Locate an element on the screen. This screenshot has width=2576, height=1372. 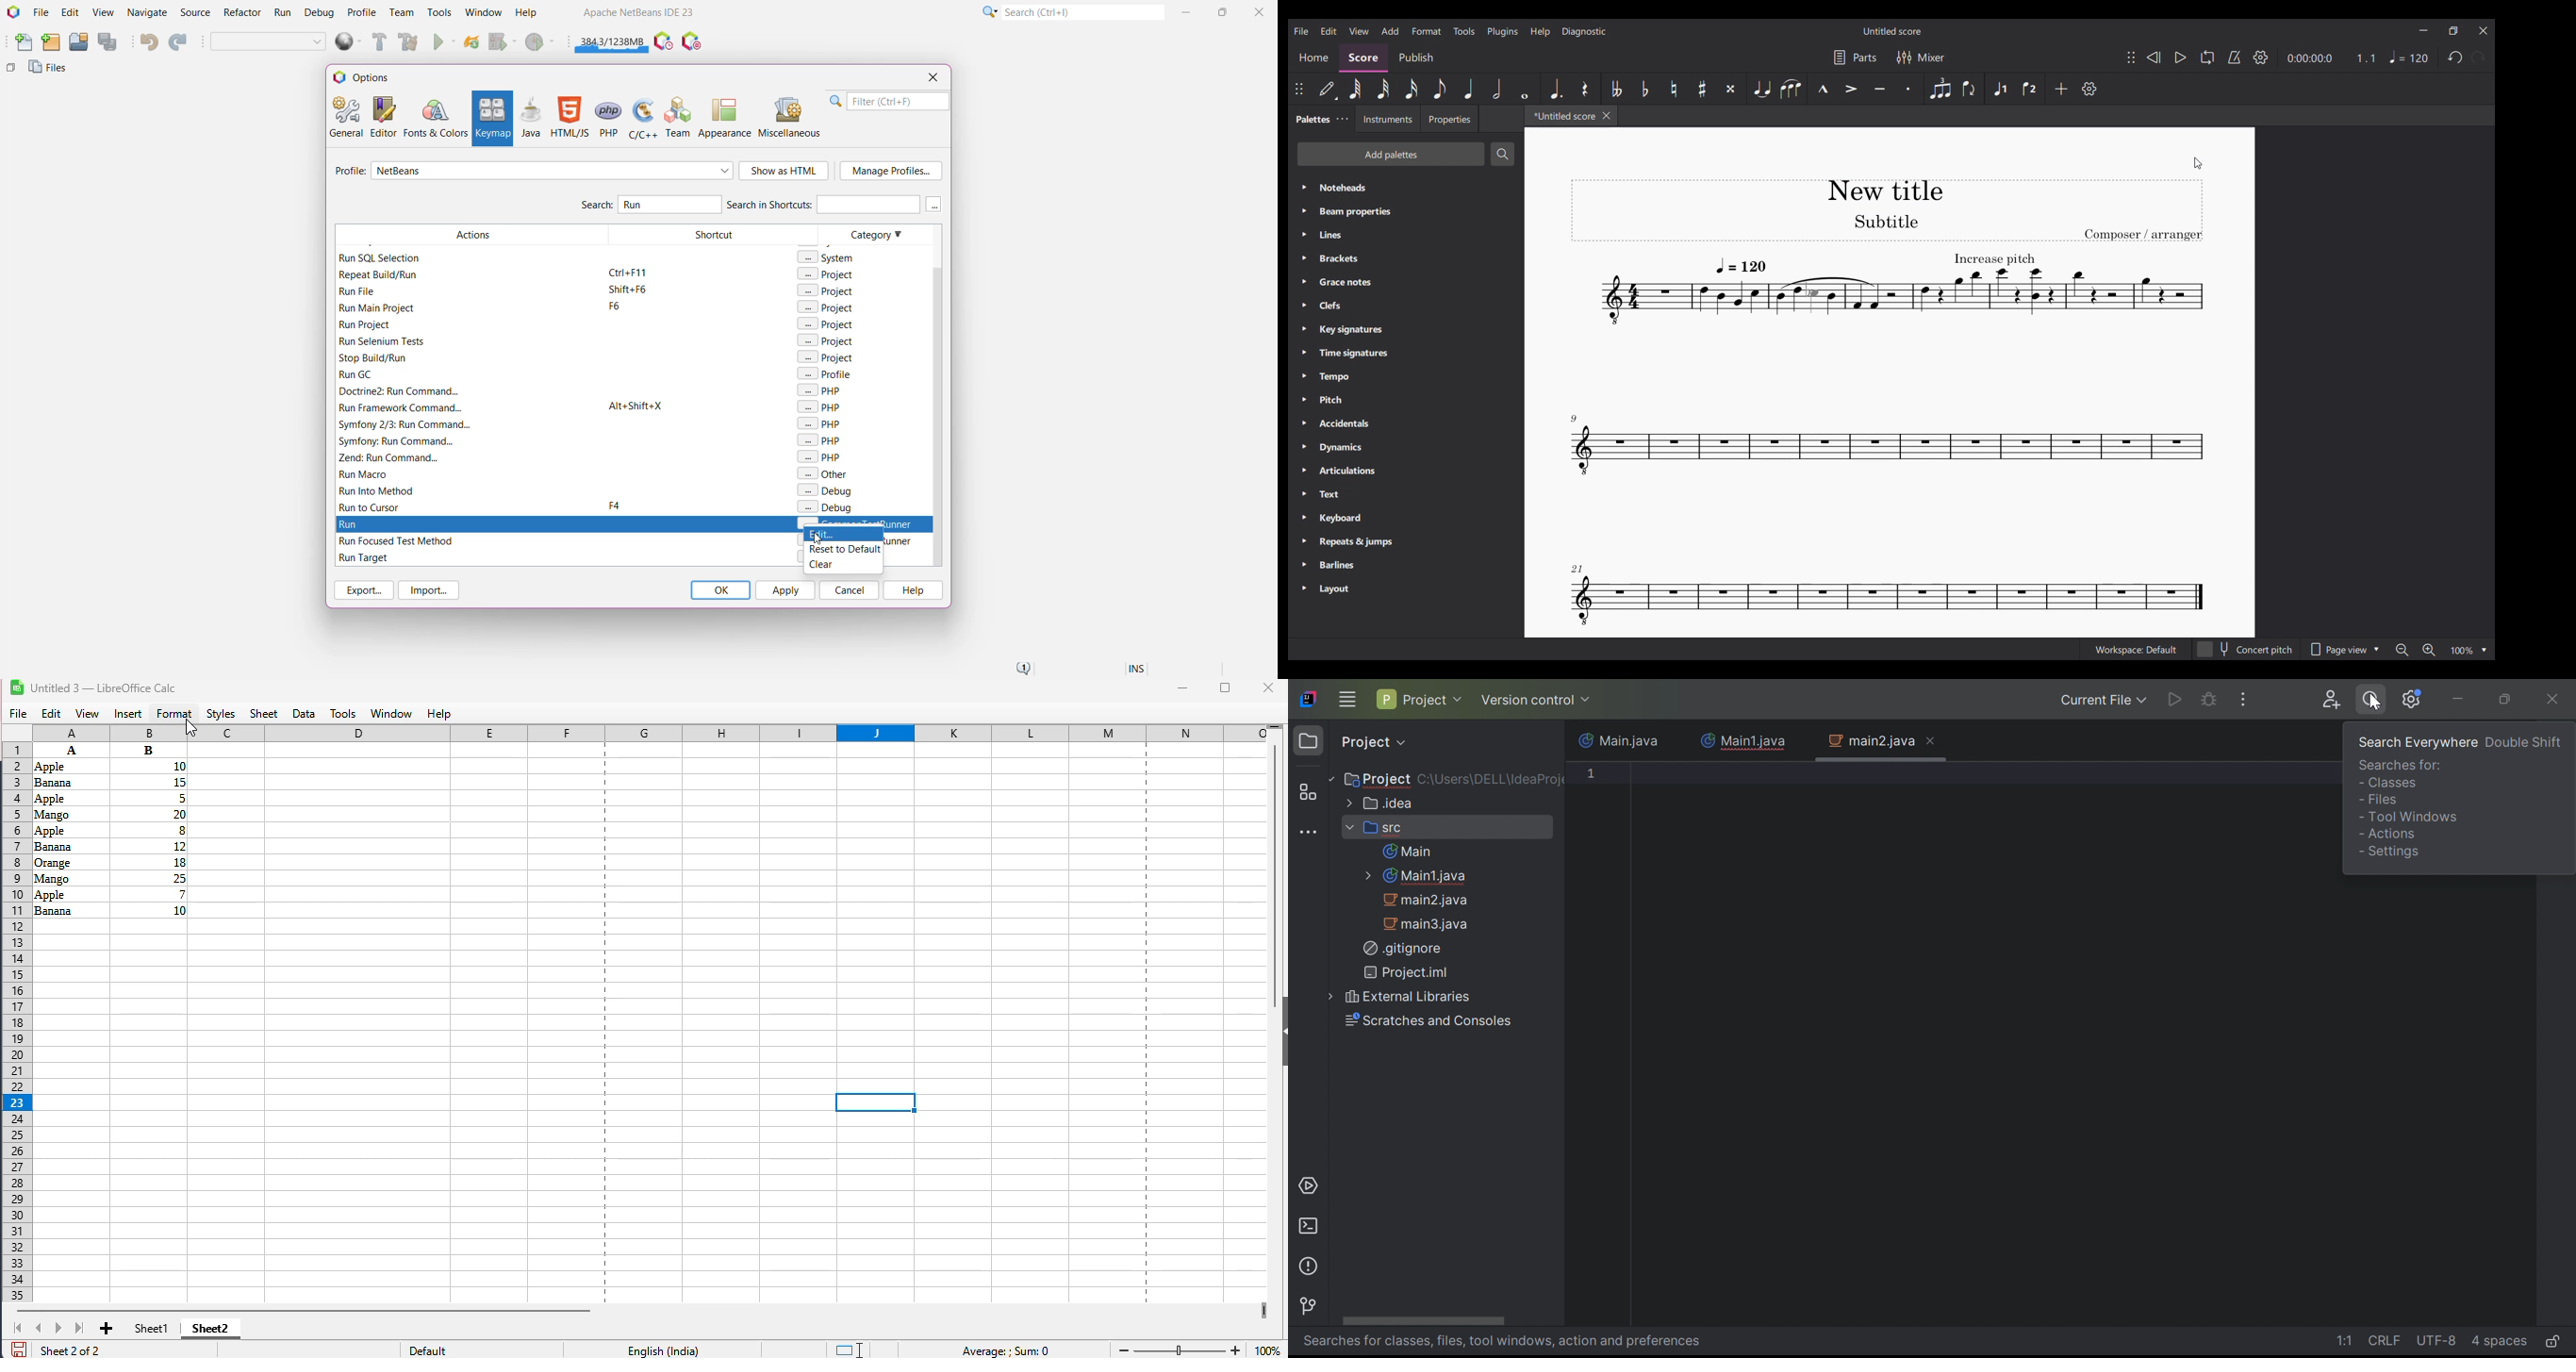
Instruments is located at coordinates (1387, 119).